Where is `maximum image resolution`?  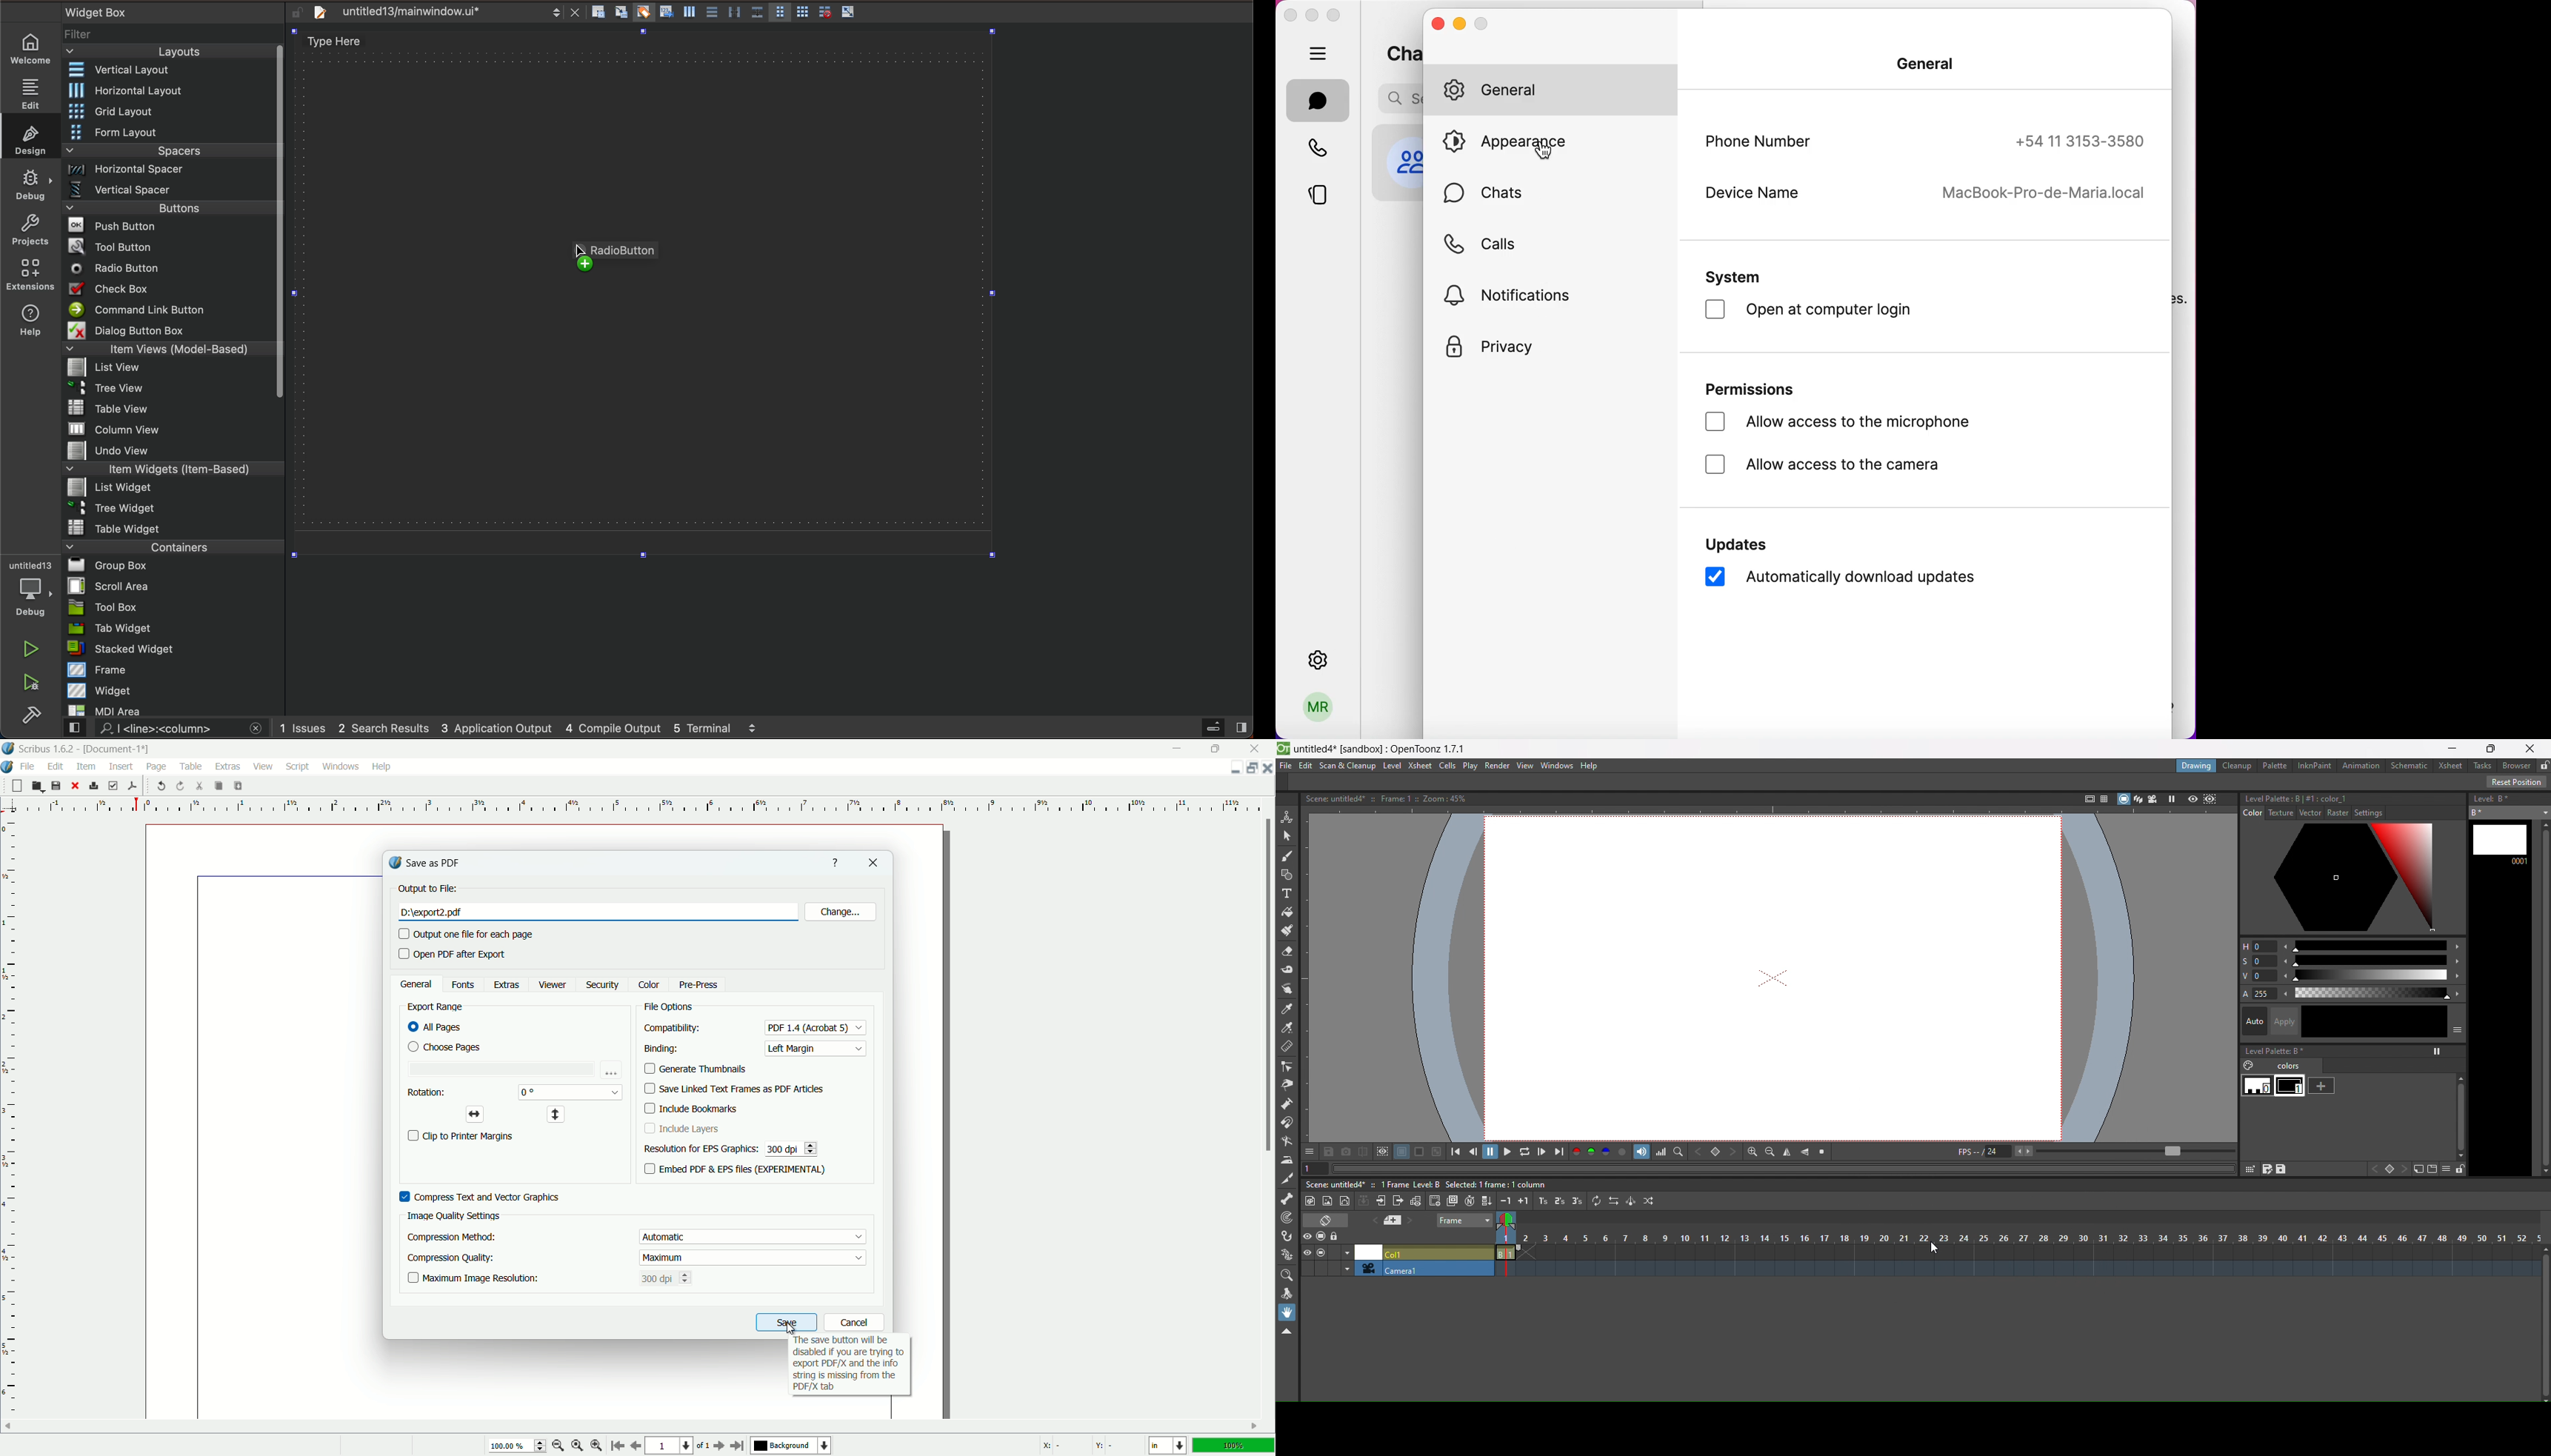
maximum image resolution is located at coordinates (476, 1278).